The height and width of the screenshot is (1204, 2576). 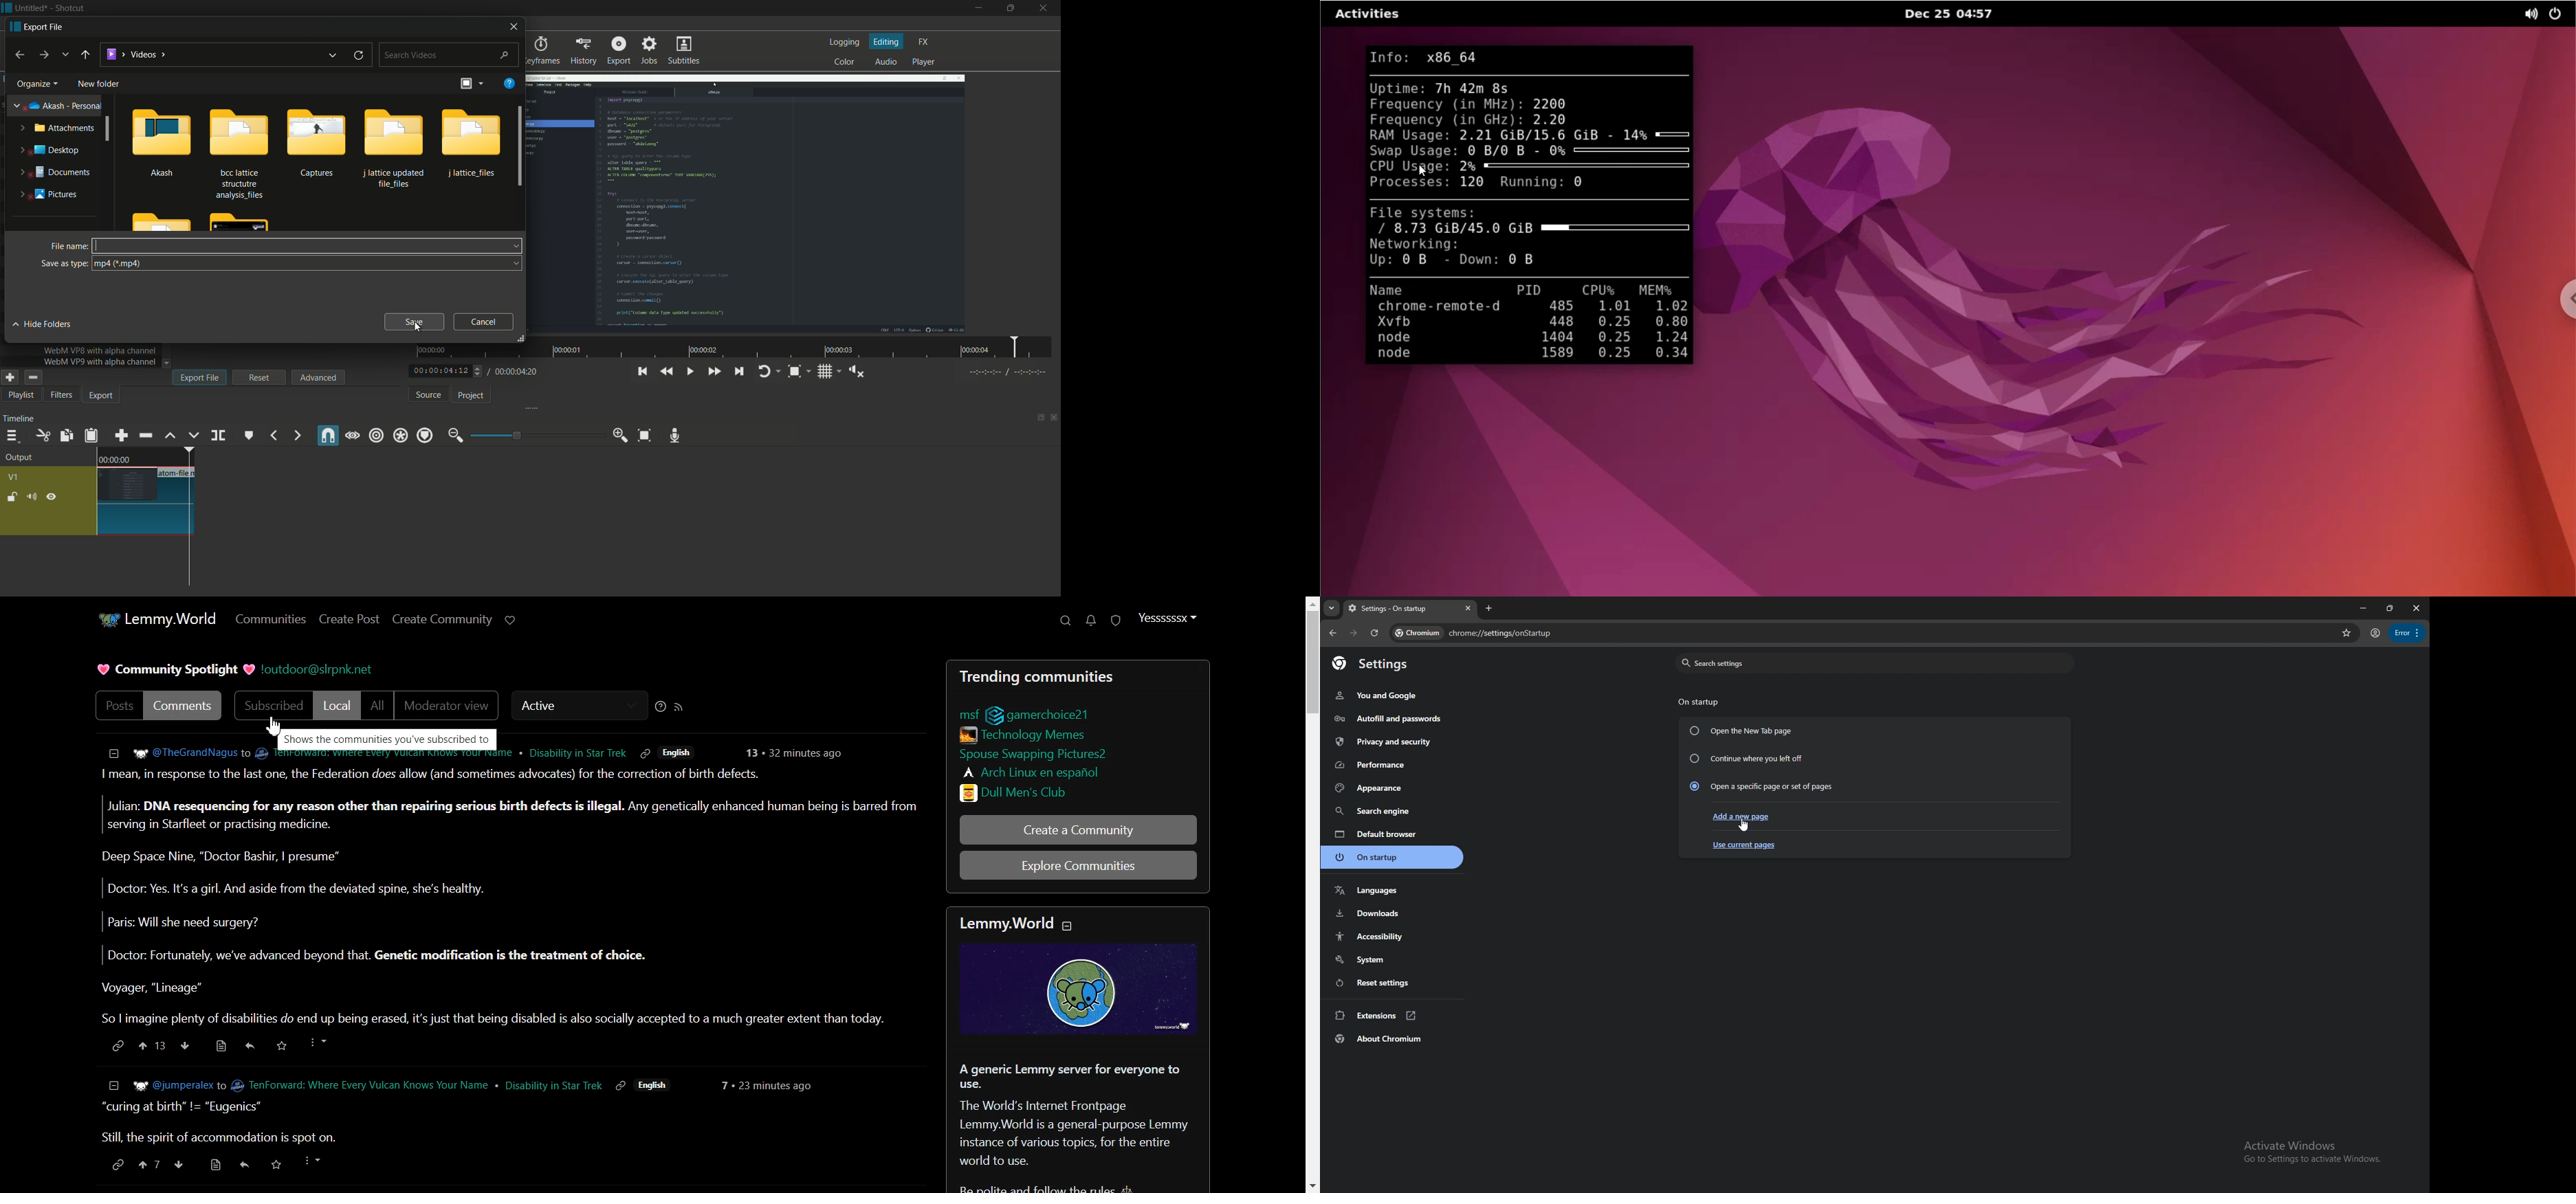 I want to click on share, so click(x=243, y=1163).